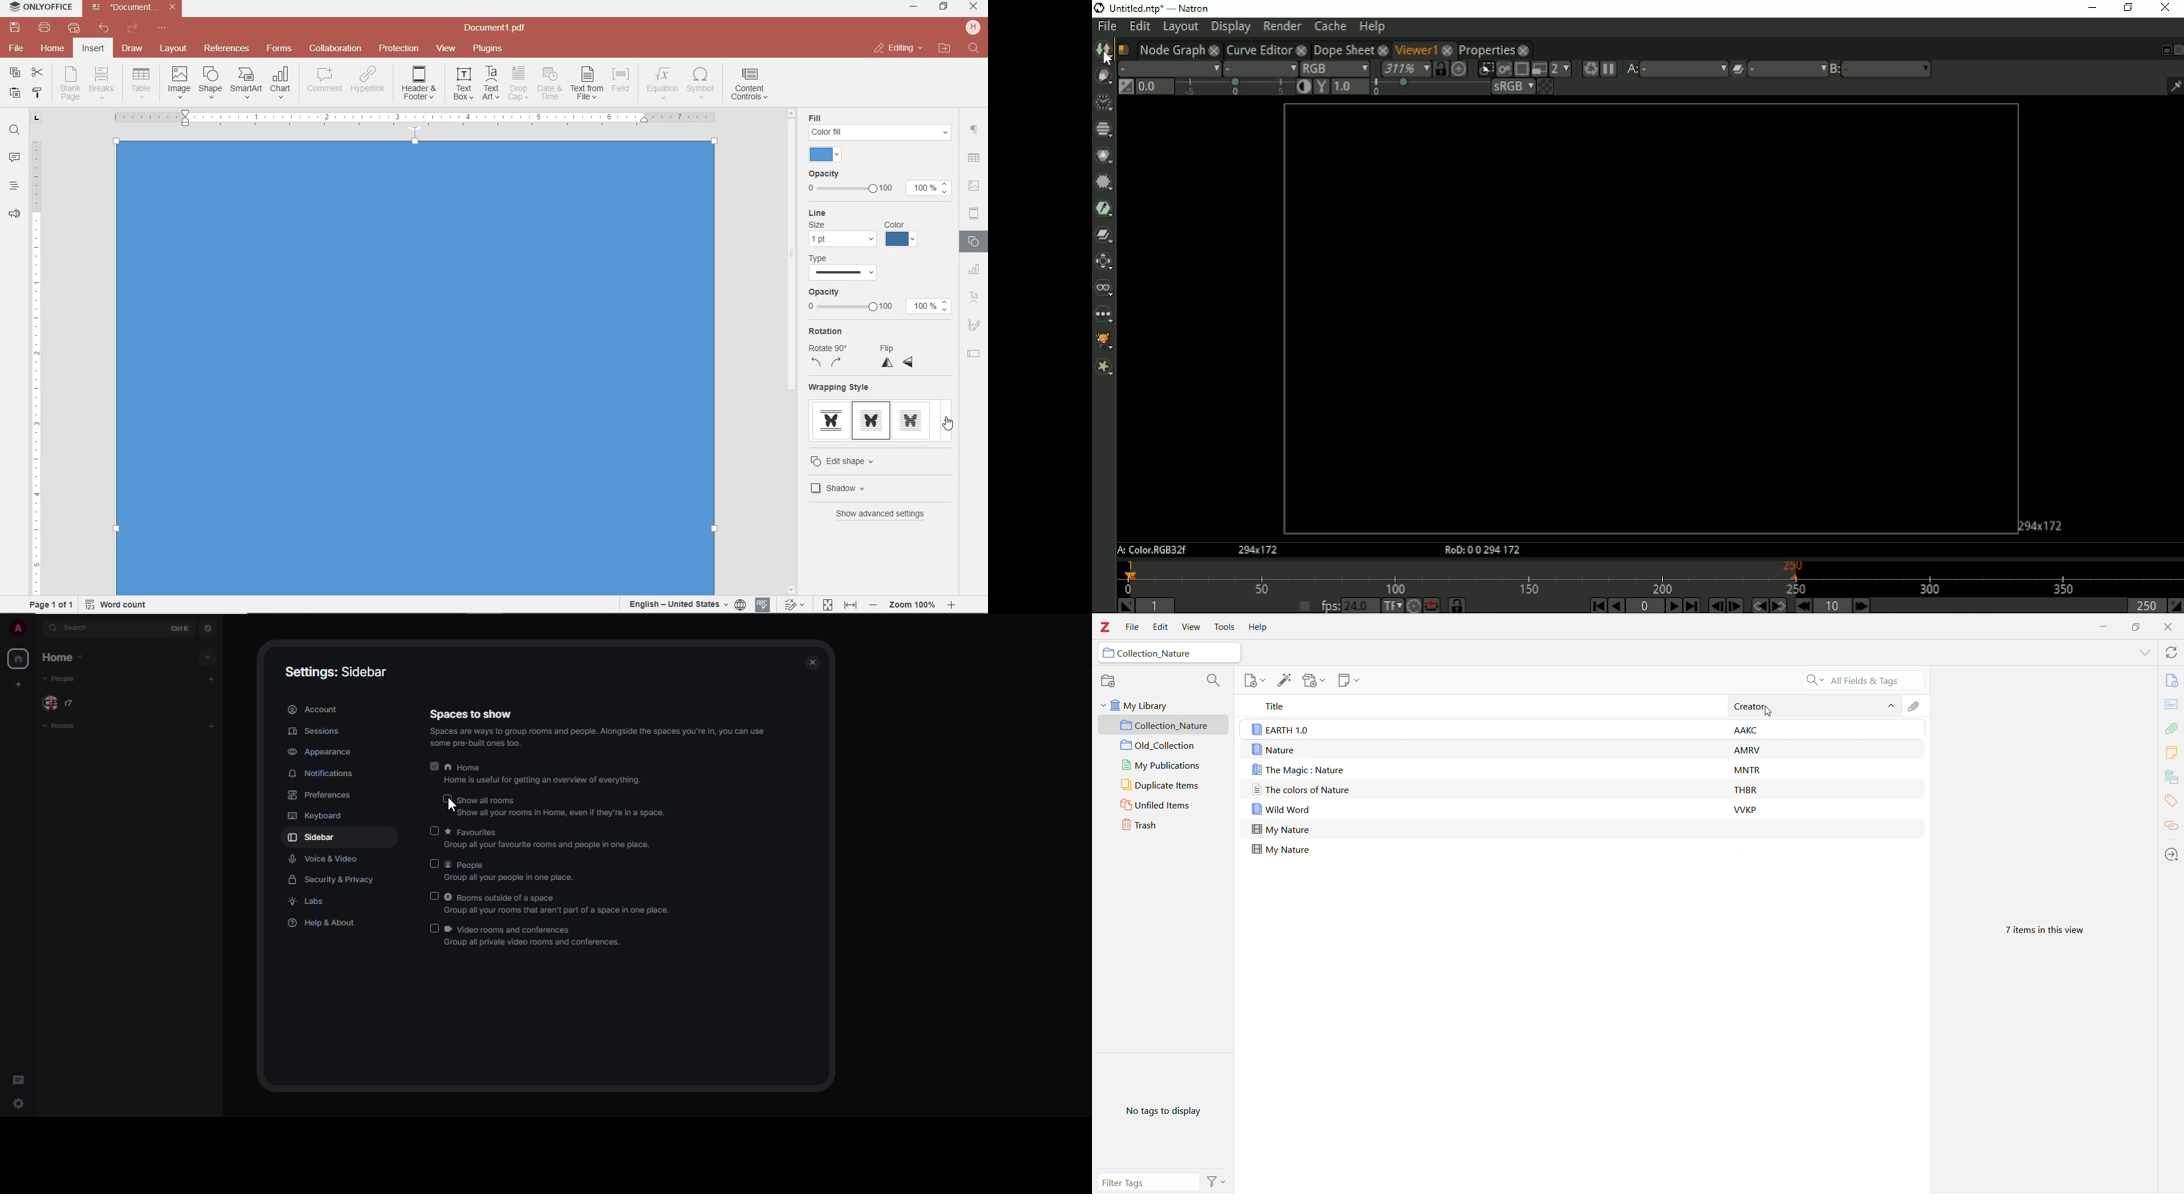 The height and width of the screenshot is (1204, 2184). What do you see at coordinates (17, 48) in the screenshot?
I see `file` at bounding box center [17, 48].